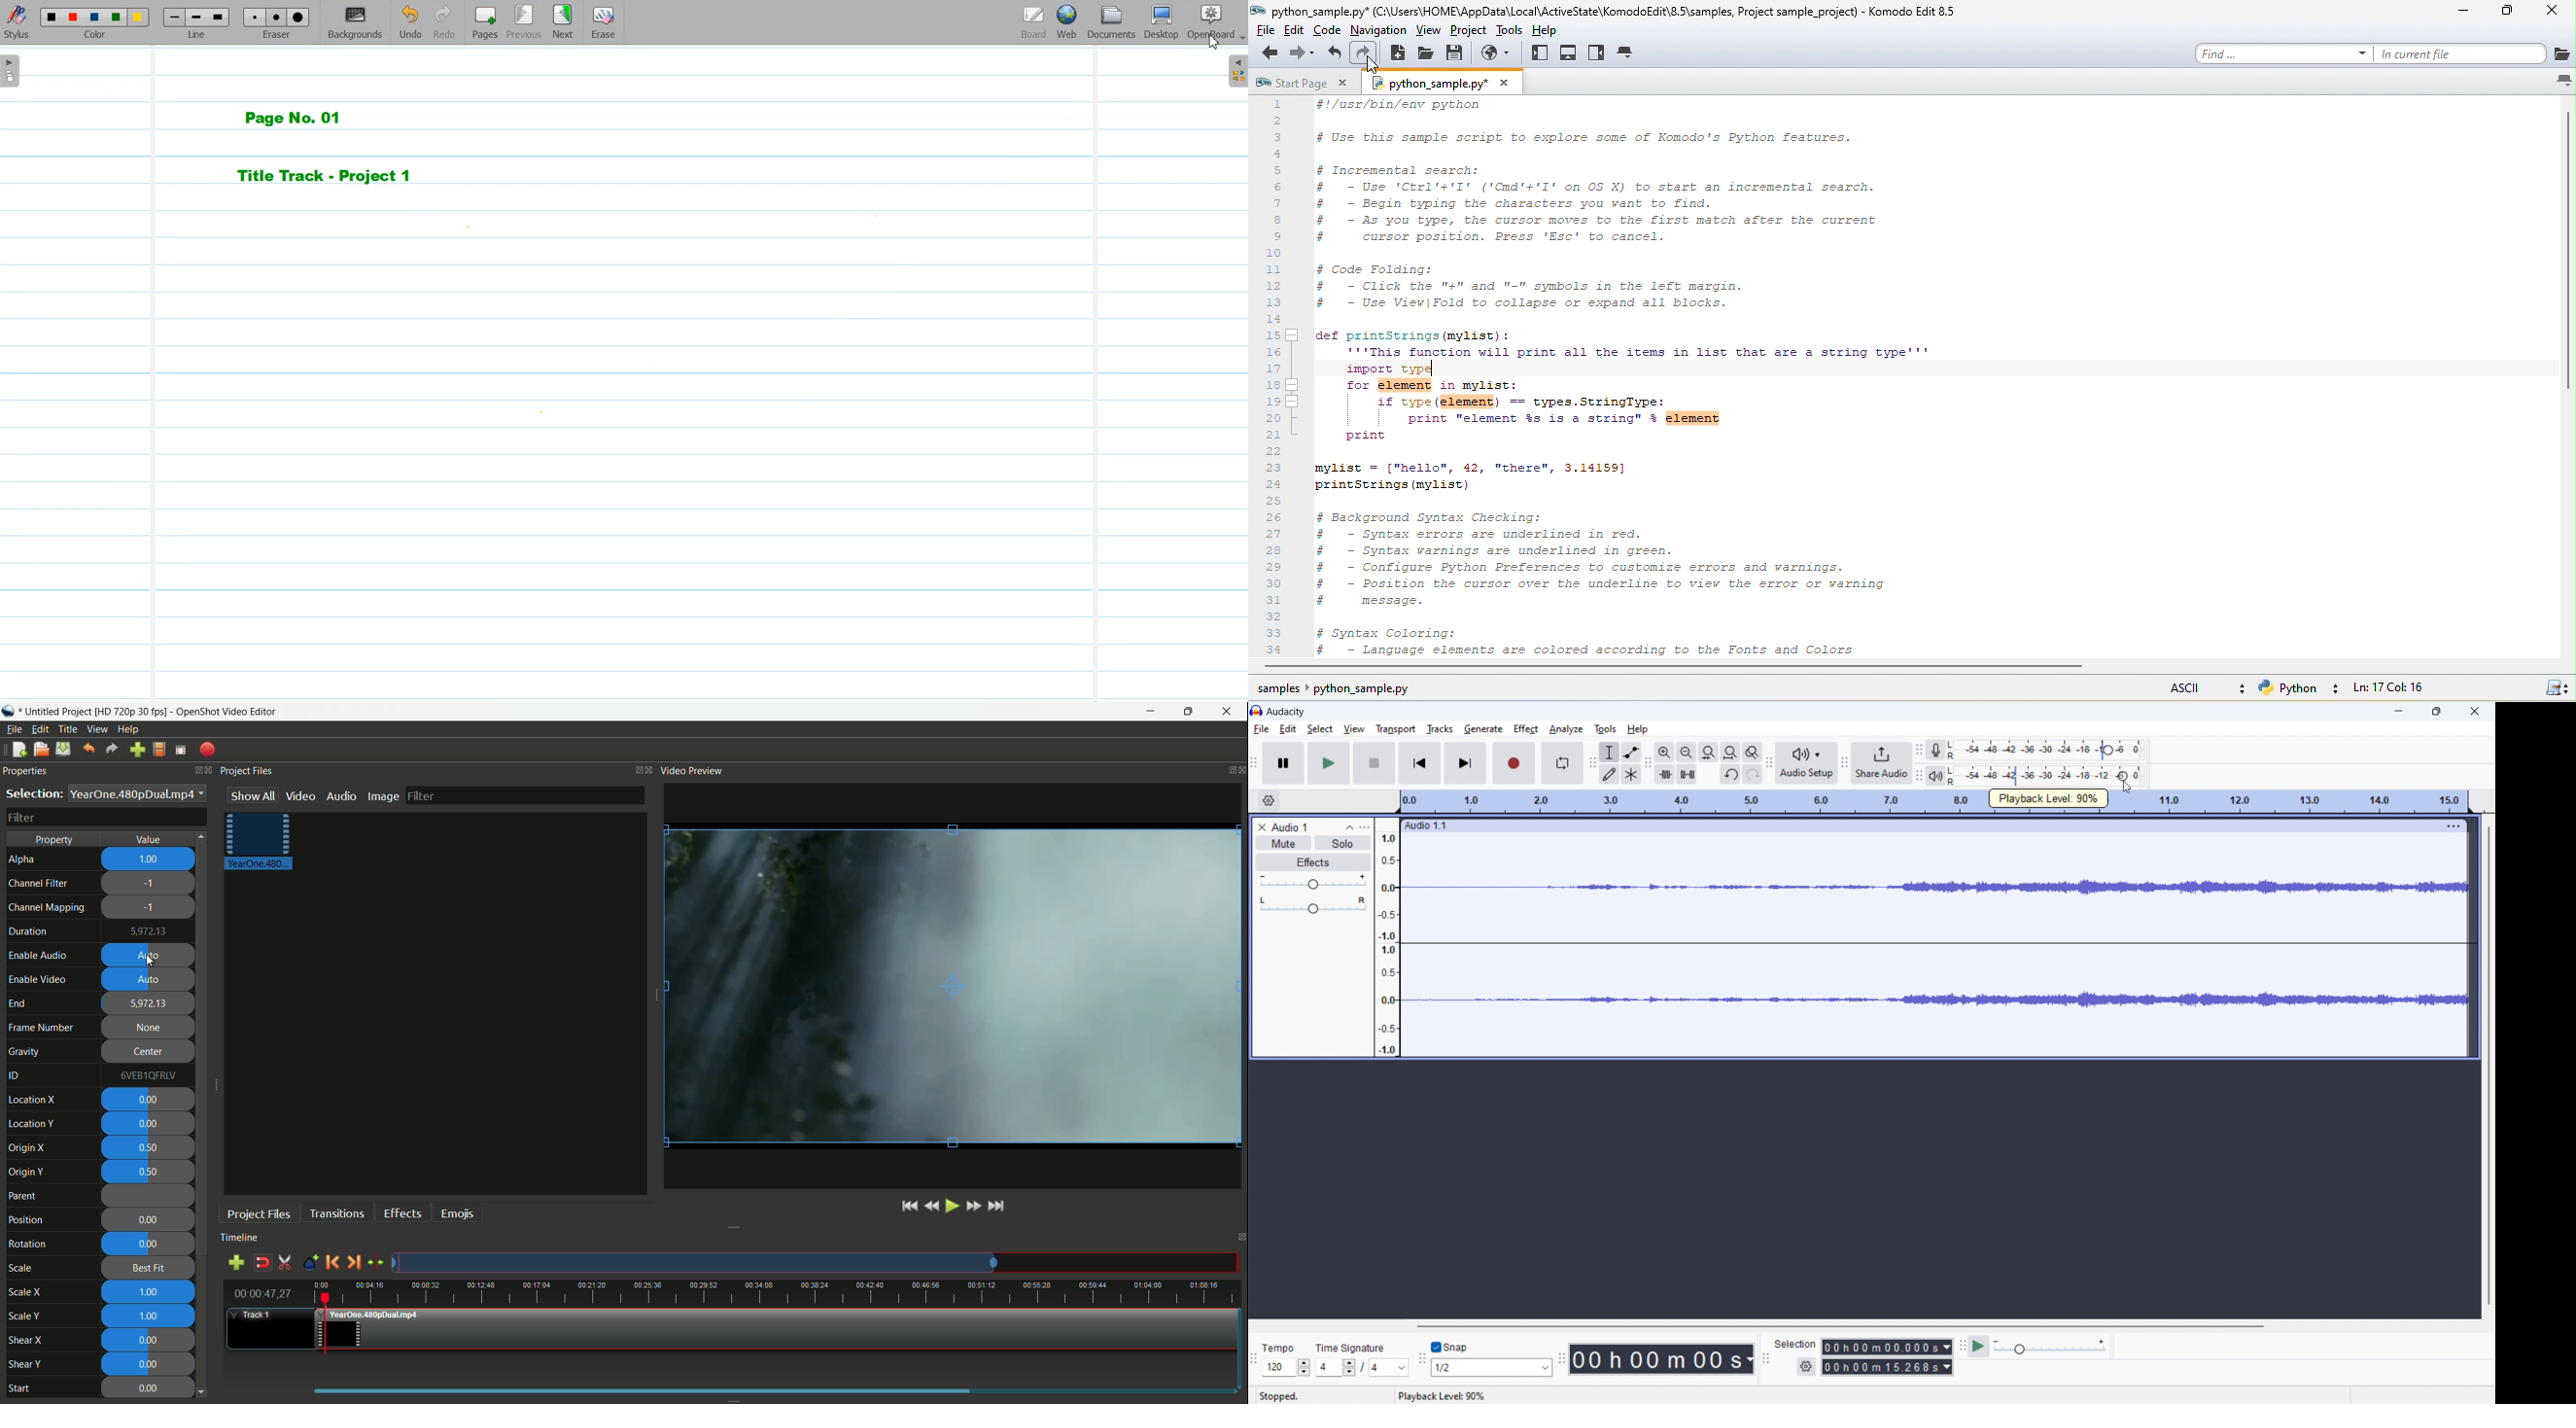 The width and height of the screenshot is (2576, 1428). I want to click on show /hide left pane, so click(1541, 55).